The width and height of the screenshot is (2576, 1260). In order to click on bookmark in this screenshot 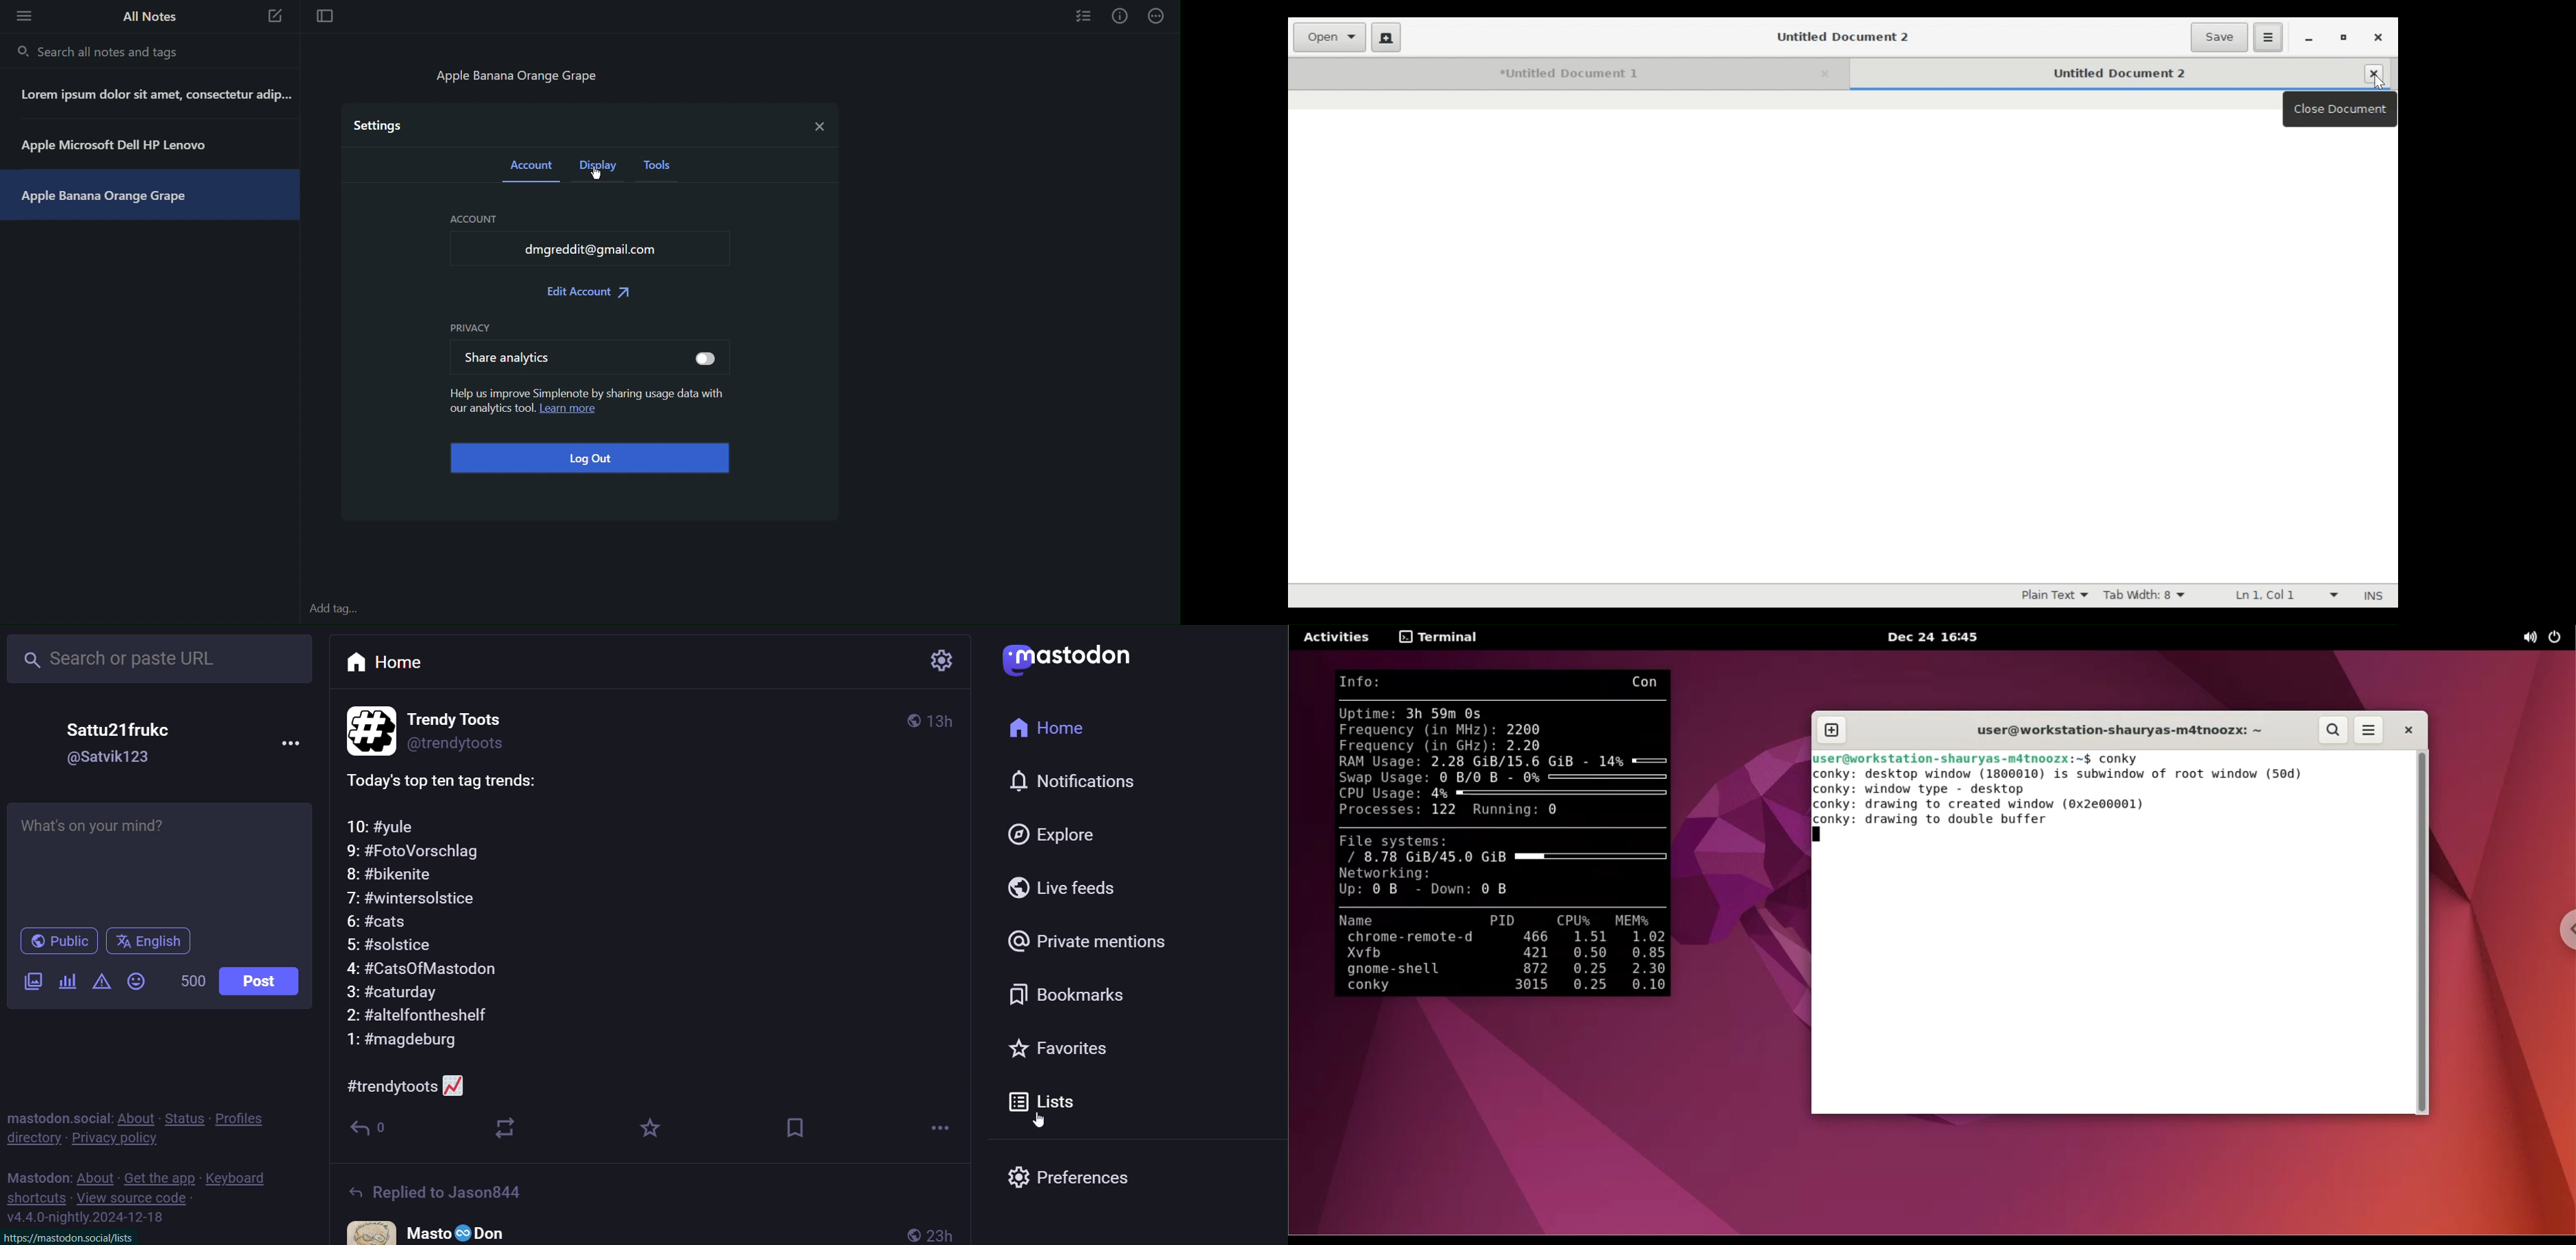, I will do `click(791, 1125)`.